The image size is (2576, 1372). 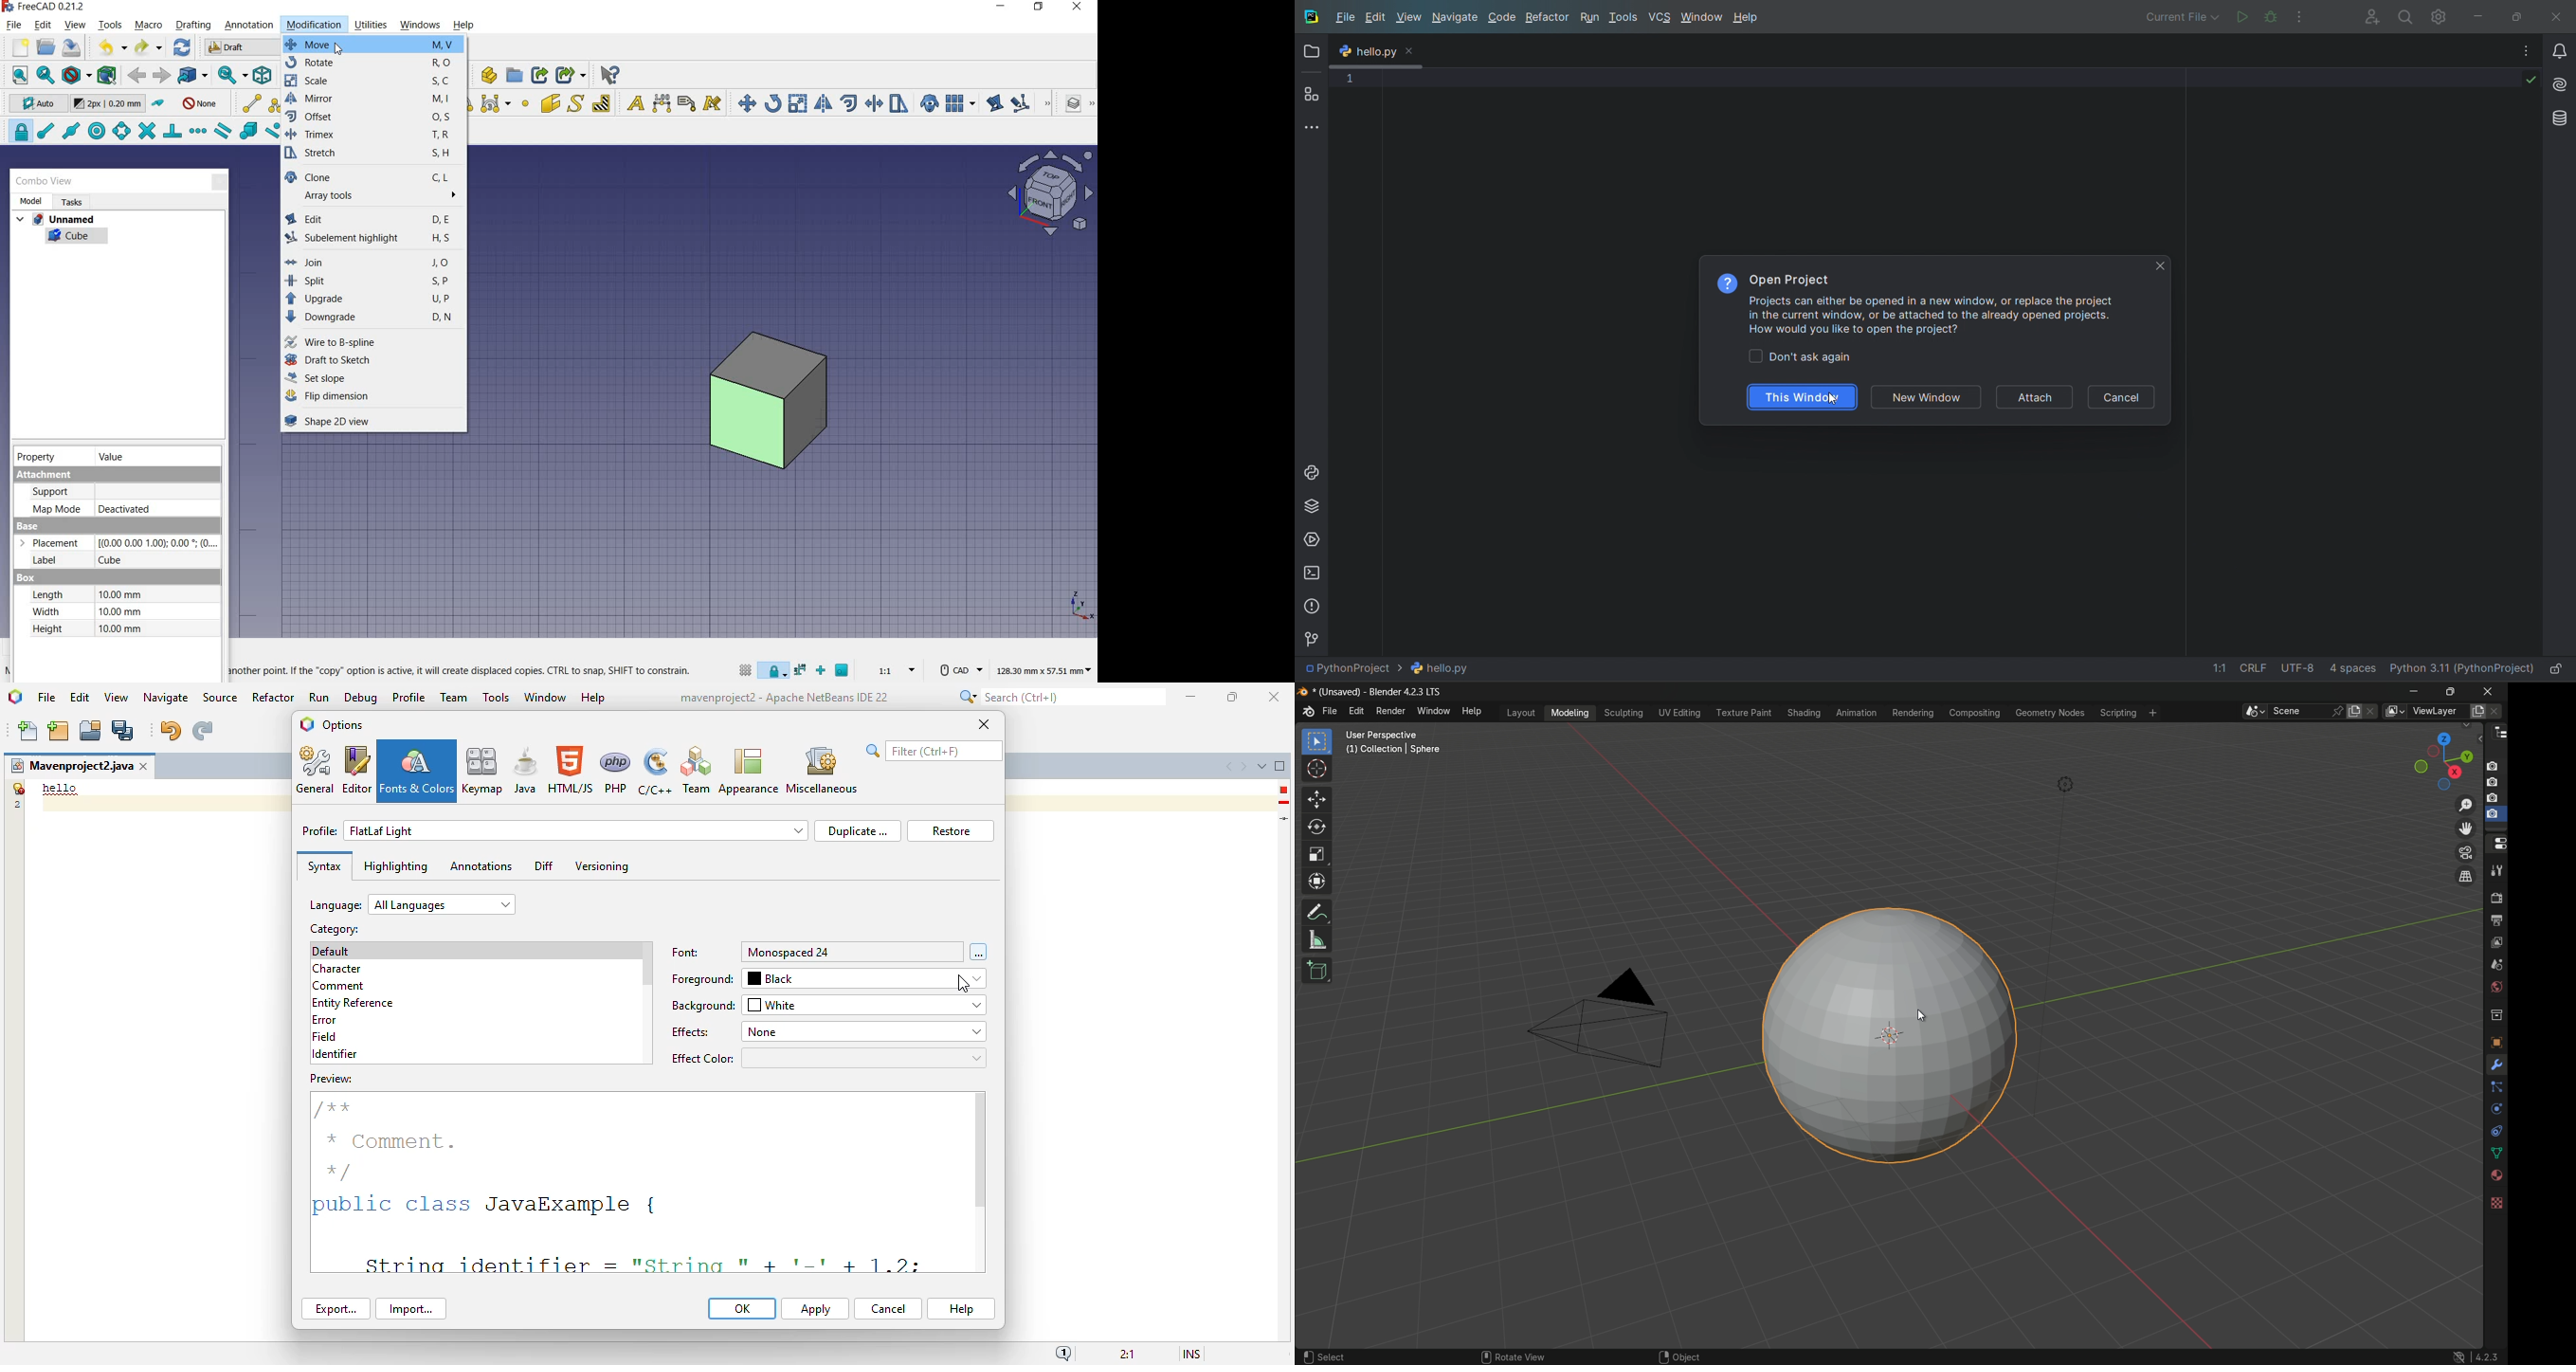 What do you see at coordinates (789, 952) in the screenshot?
I see `Monospaced 24` at bounding box center [789, 952].